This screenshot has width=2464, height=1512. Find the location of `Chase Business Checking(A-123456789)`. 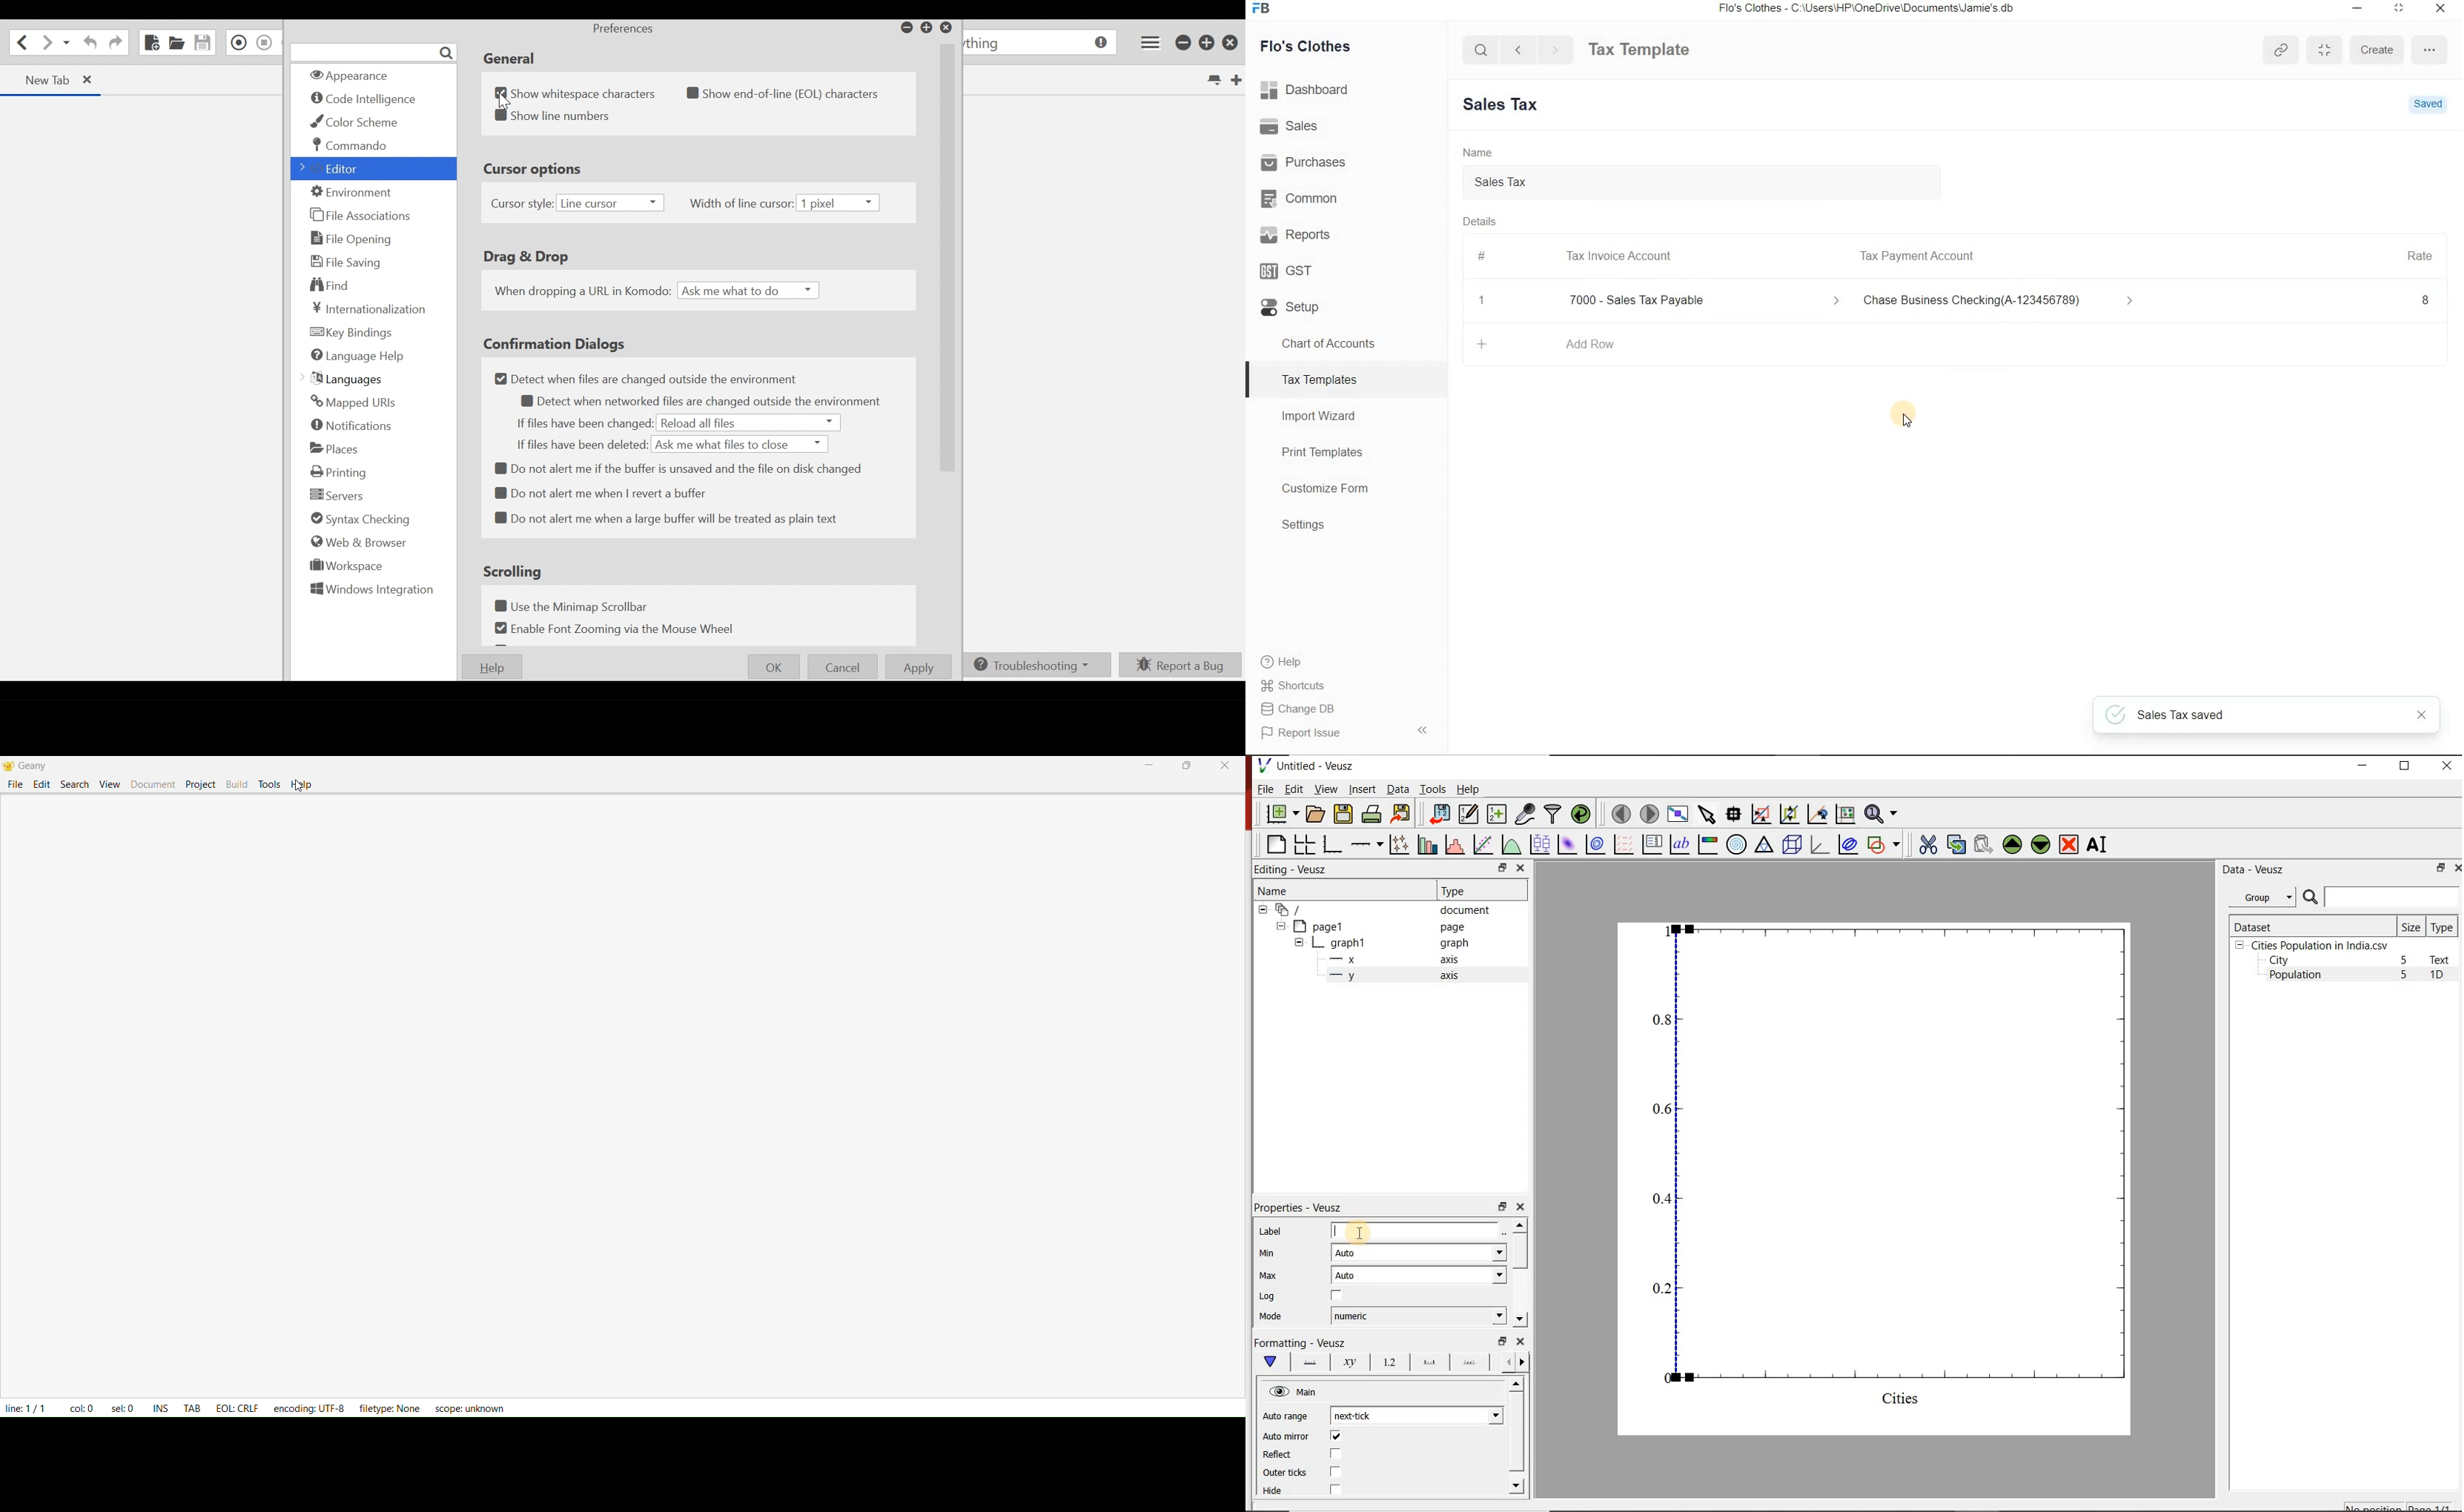

Chase Business Checking(A-123456789) is located at coordinates (2002, 301).